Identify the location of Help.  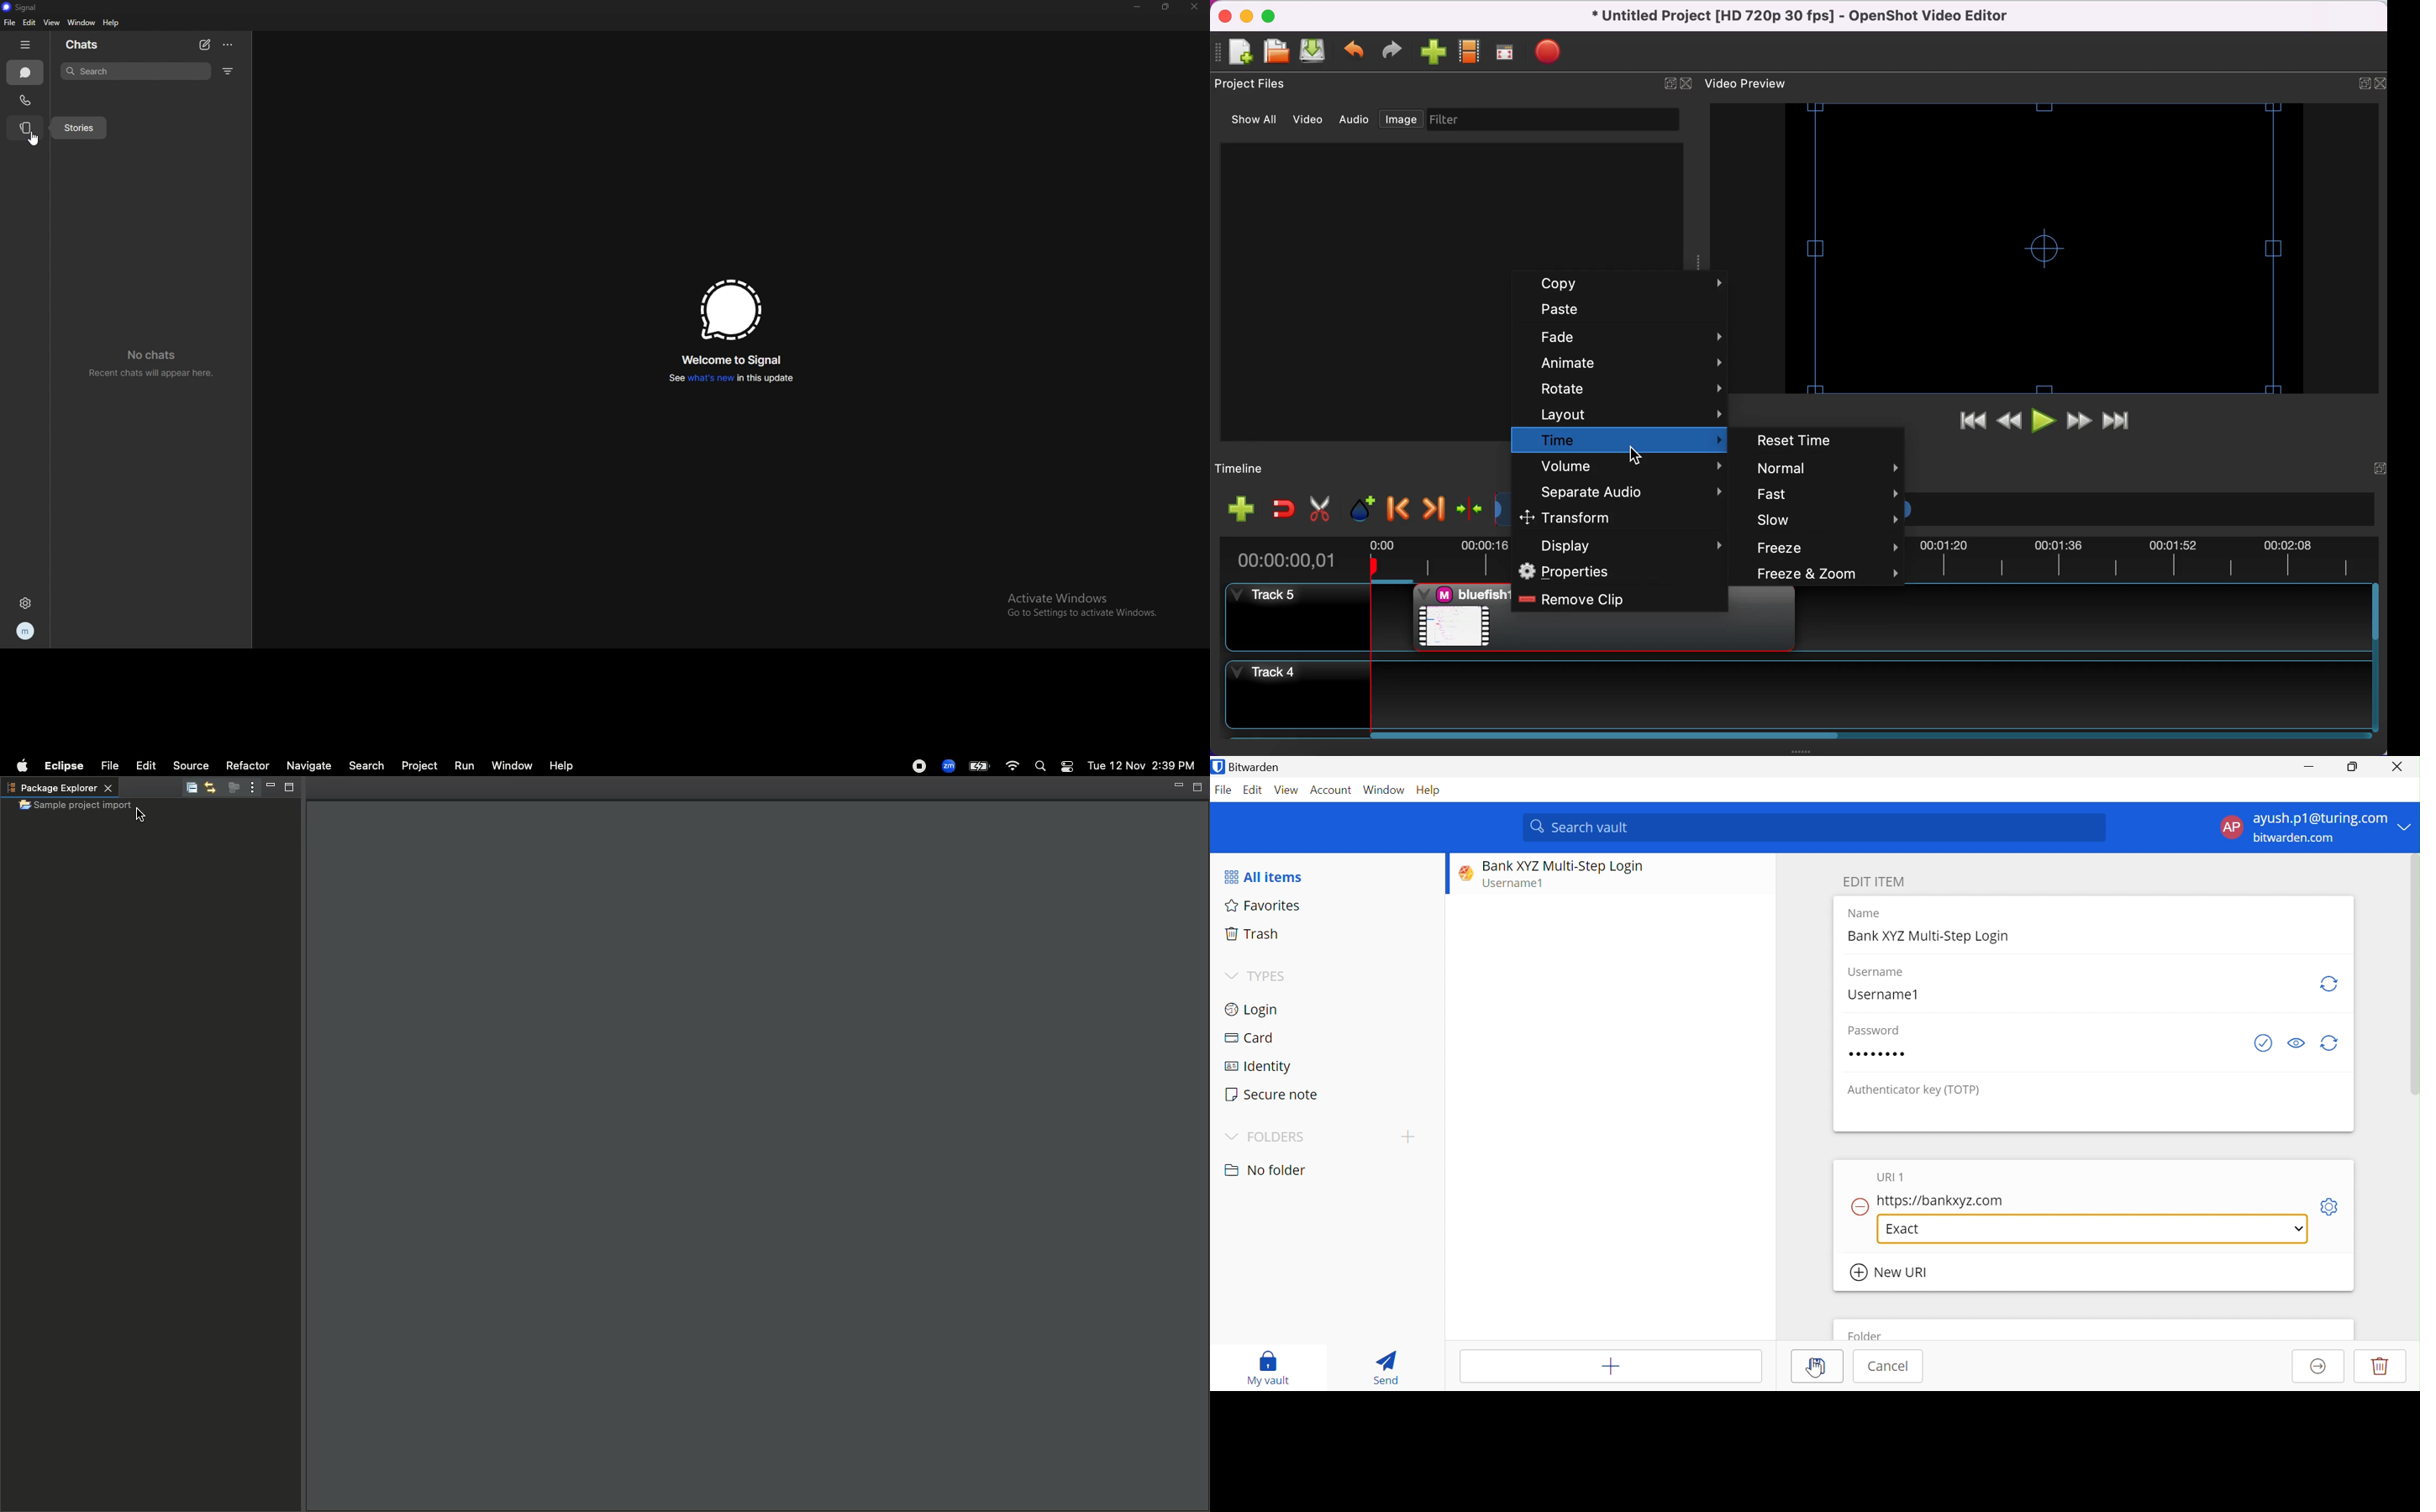
(561, 766).